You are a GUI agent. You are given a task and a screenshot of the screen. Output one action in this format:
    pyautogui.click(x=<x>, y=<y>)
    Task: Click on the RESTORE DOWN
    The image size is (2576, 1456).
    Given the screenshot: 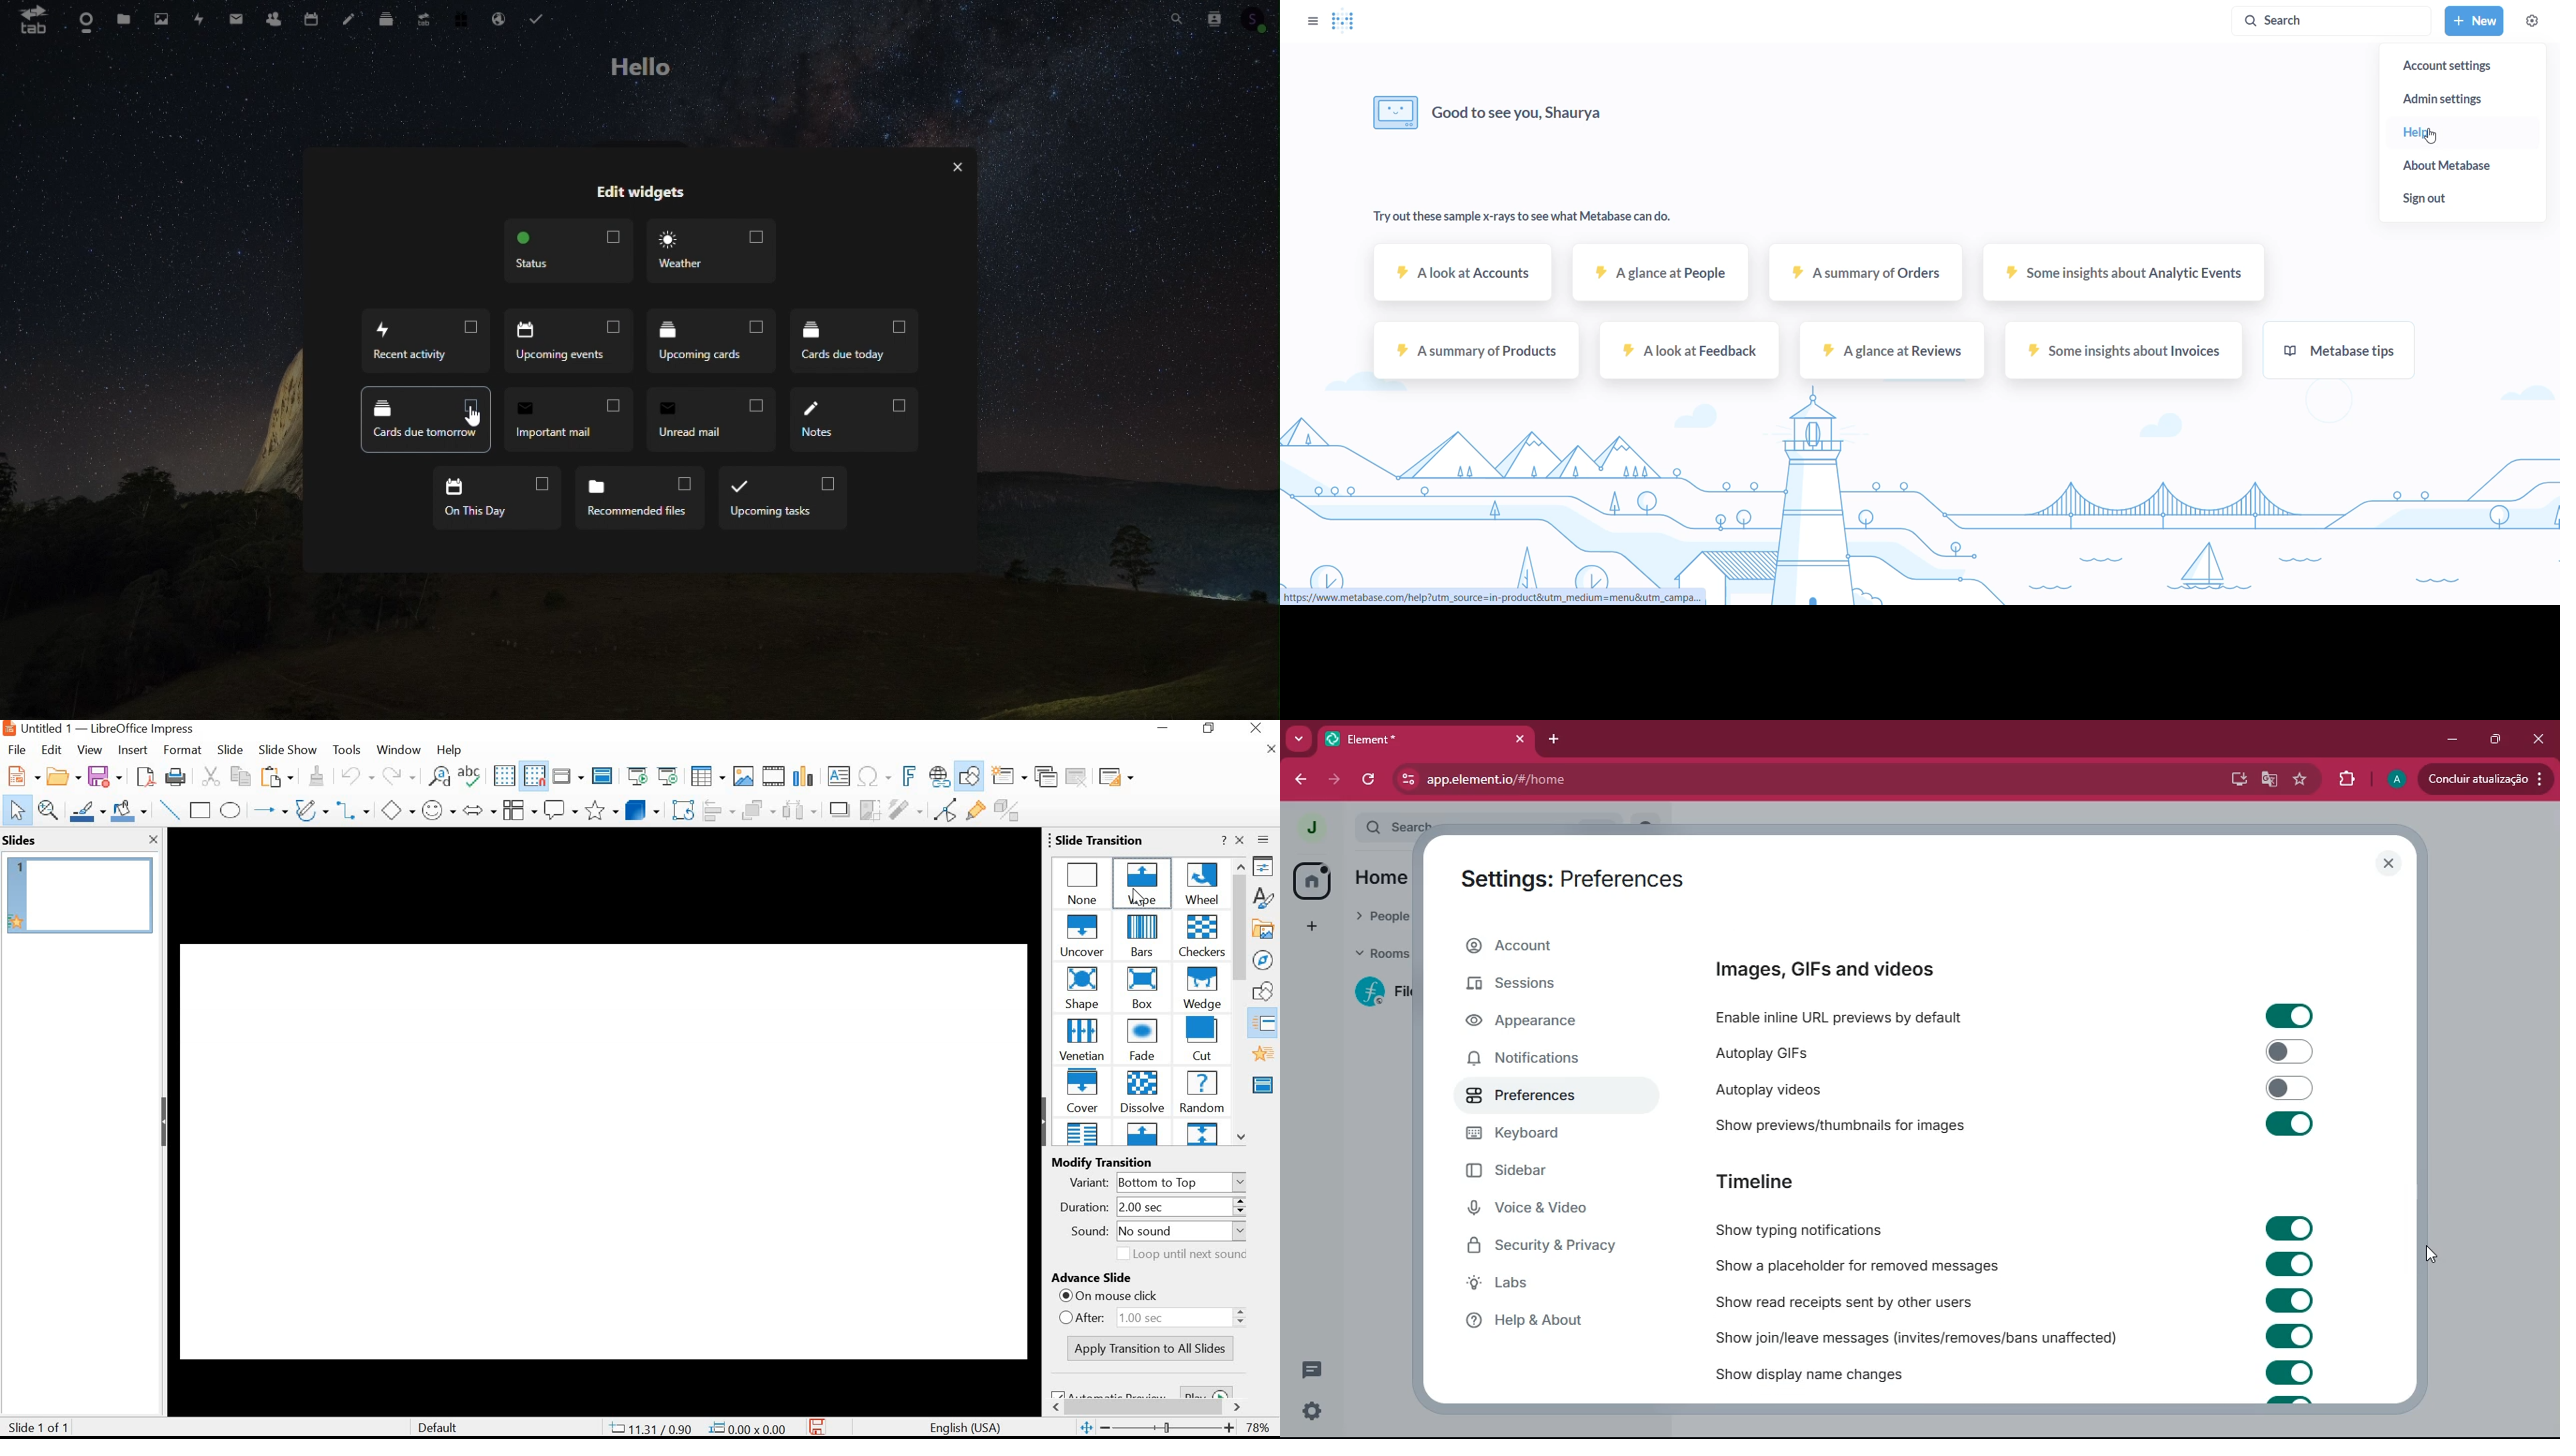 What is the action you would take?
    pyautogui.click(x=1209, y=728)
    